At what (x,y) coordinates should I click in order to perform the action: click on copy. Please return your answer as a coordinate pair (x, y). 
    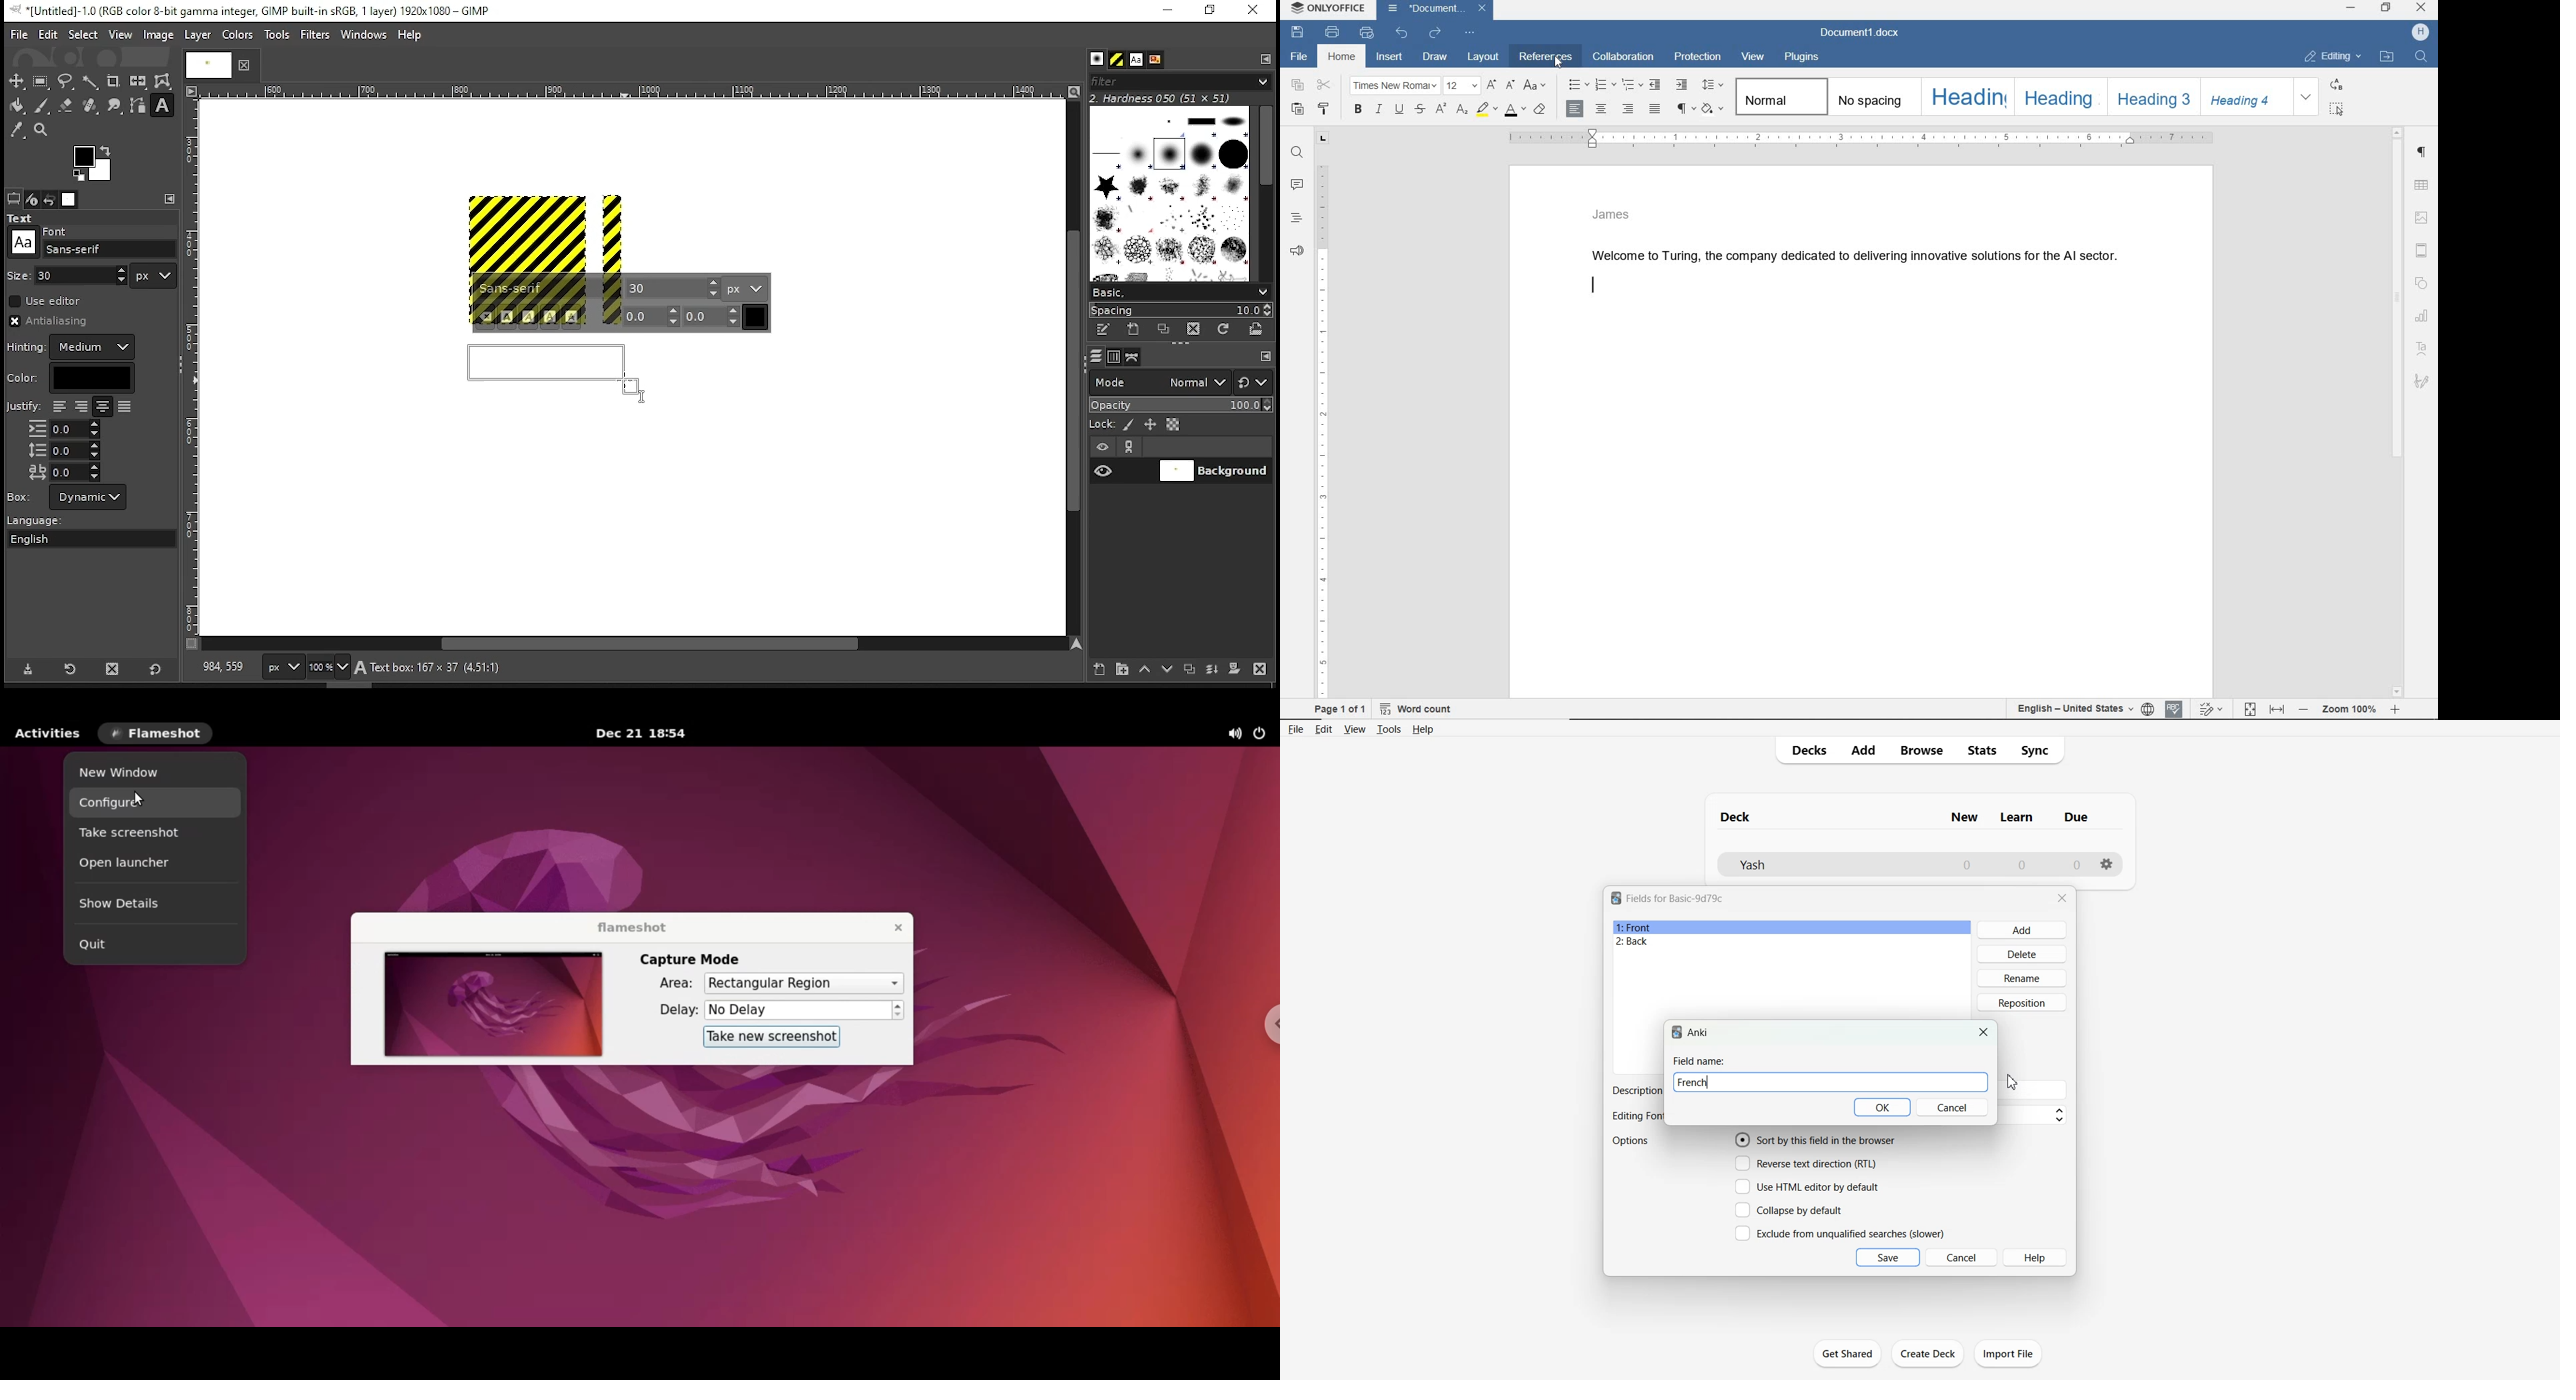
    Looking at the image, I should click on (1298, 85).